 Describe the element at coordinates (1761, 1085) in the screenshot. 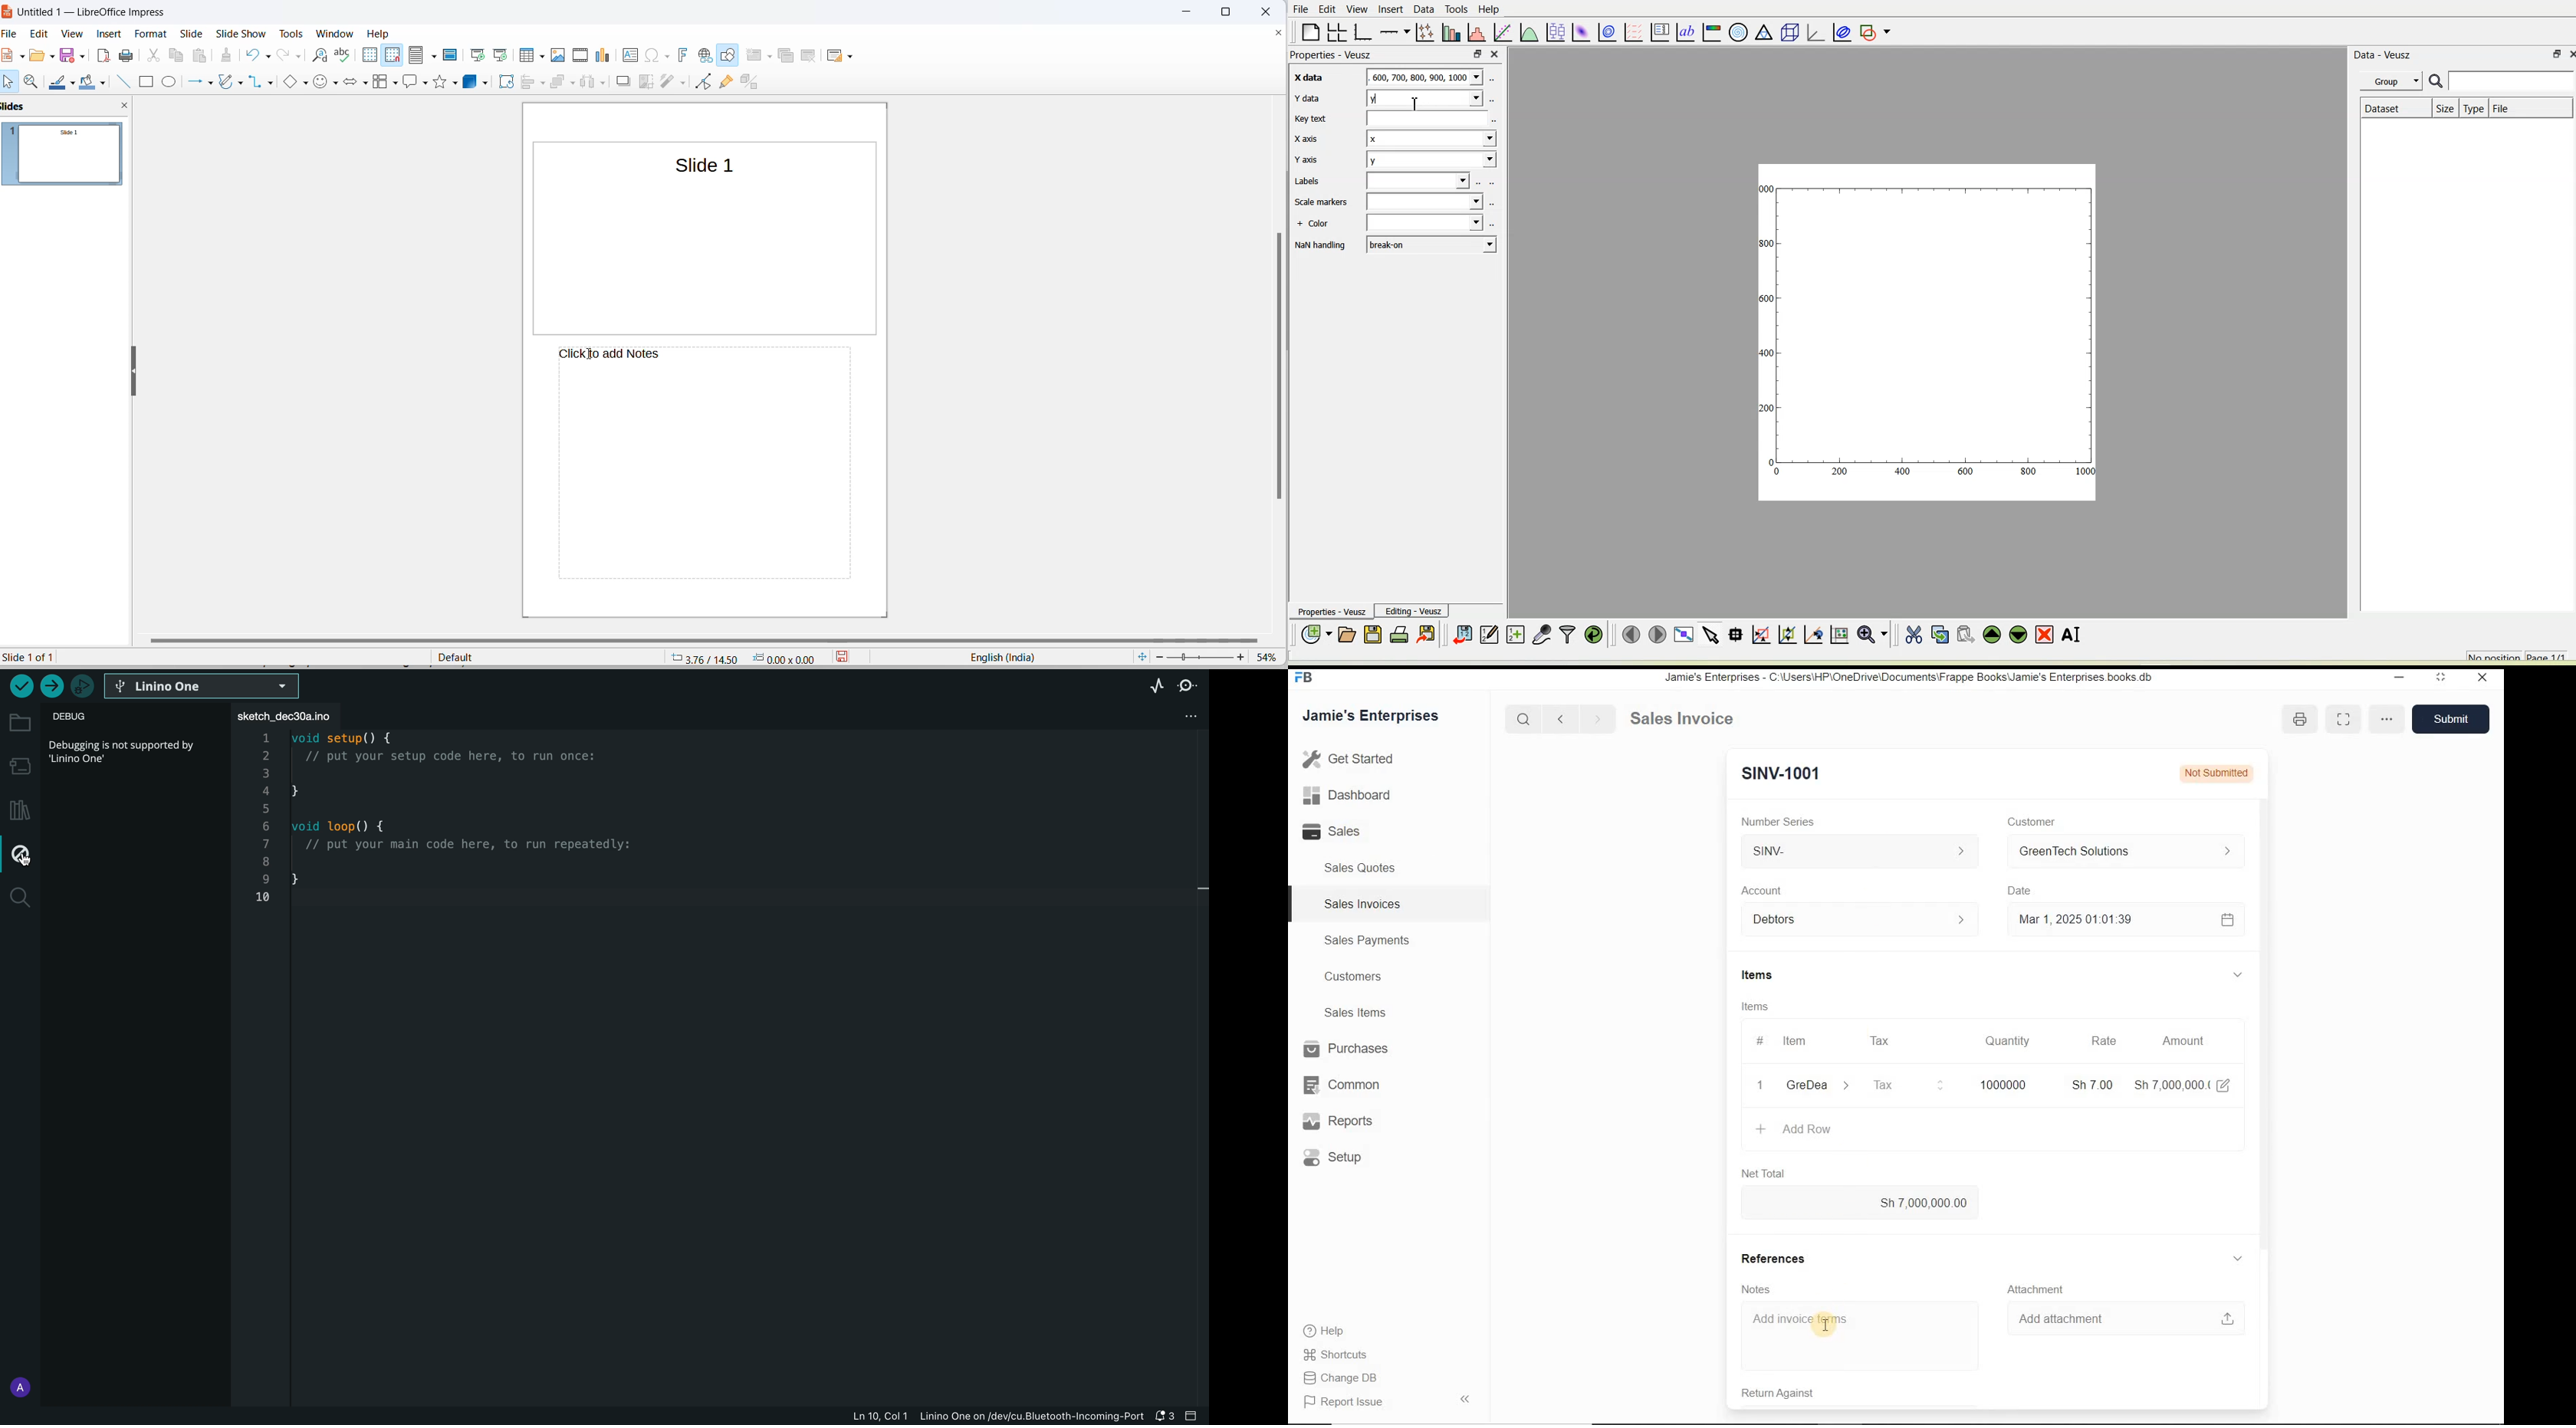

I see `1` at that location.